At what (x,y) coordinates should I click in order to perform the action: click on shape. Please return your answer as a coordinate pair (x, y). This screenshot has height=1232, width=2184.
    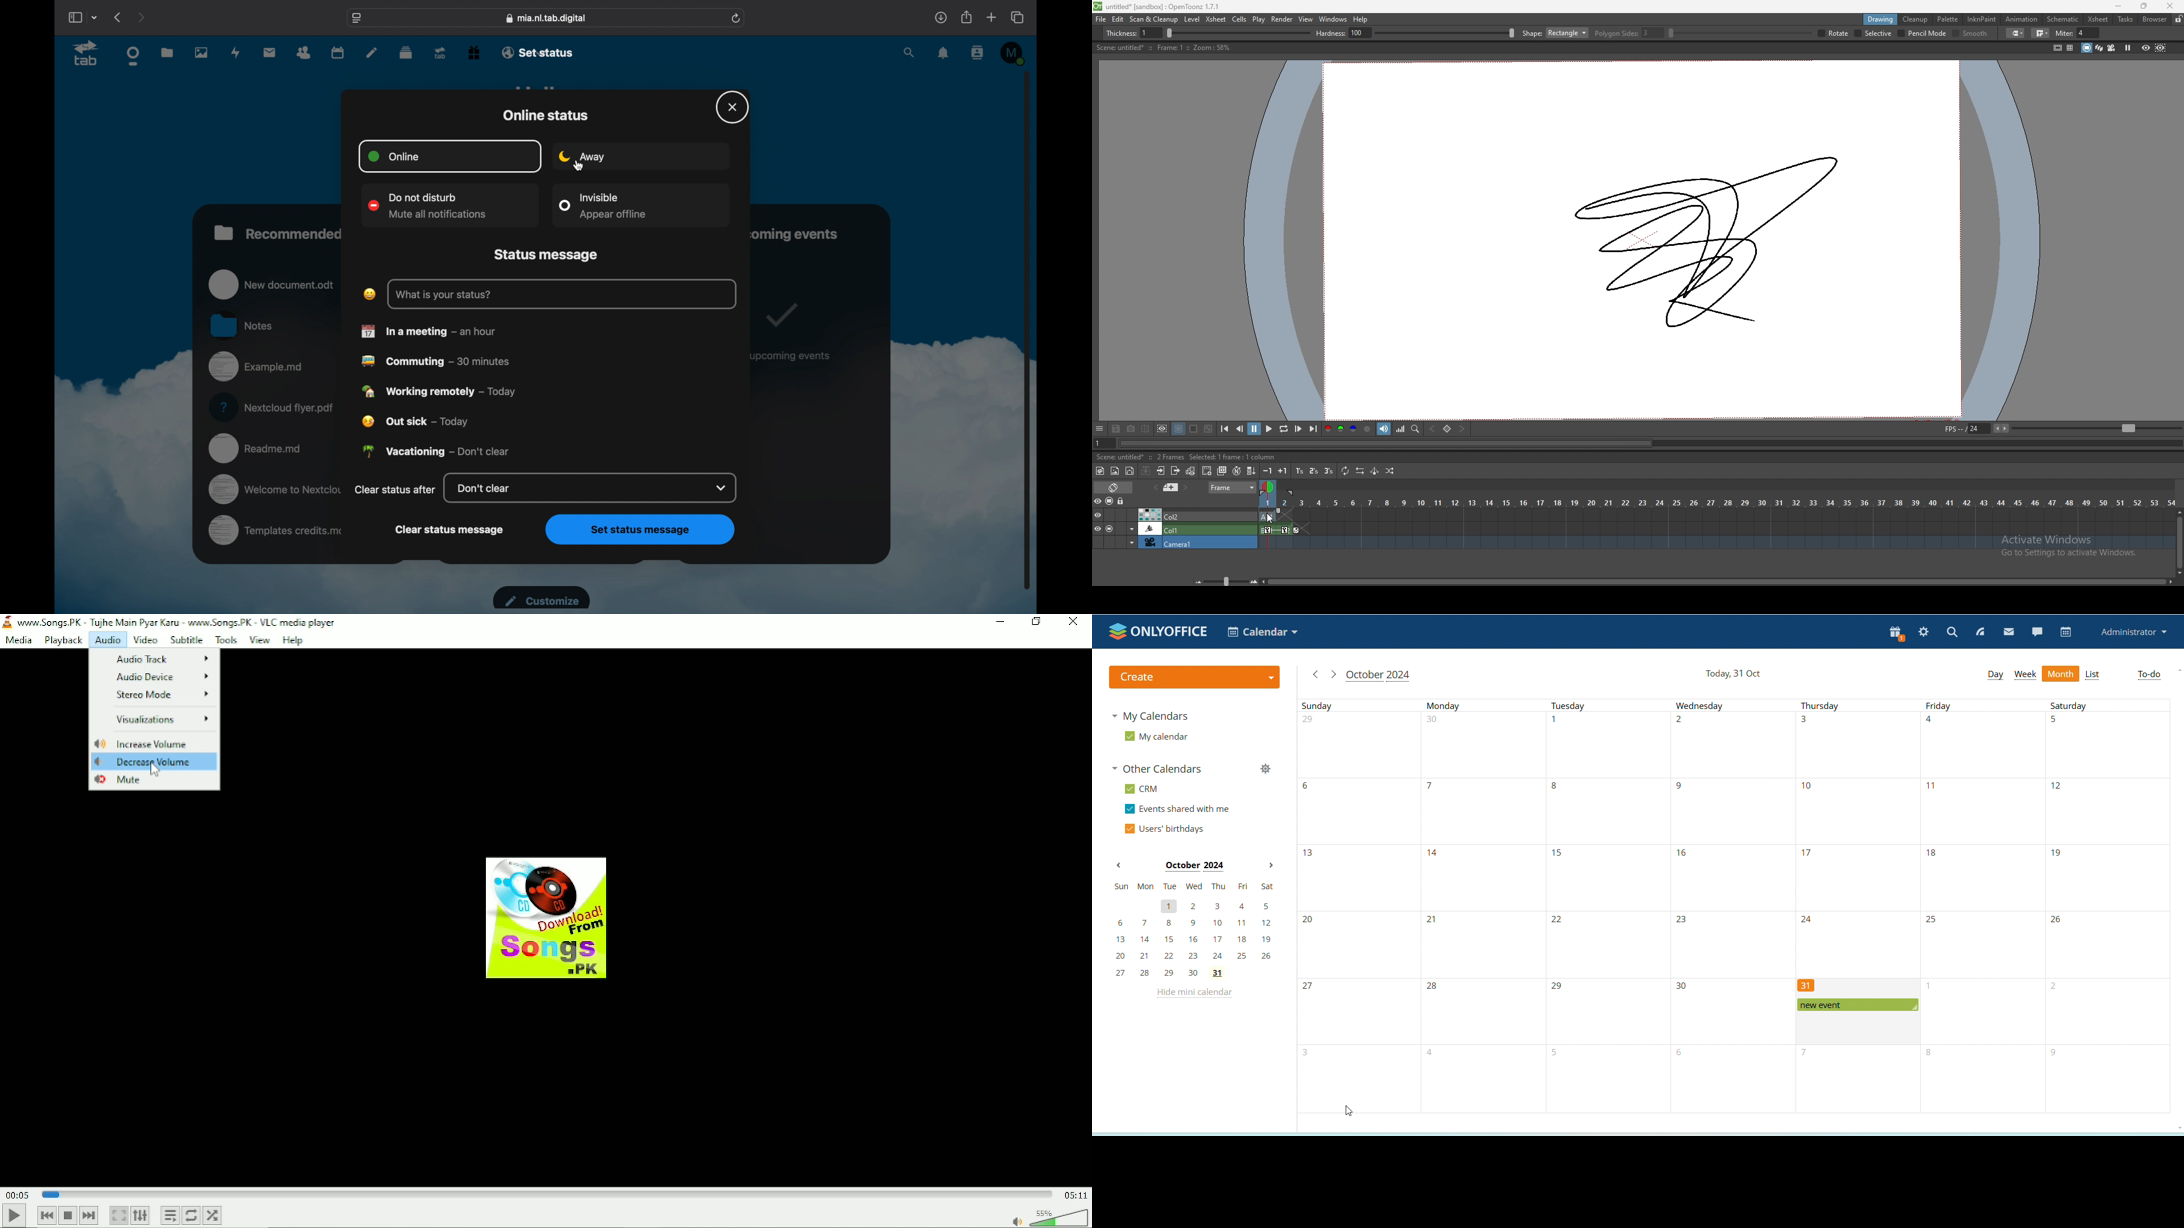
    Looking at the image, I should click on (1555, 33).